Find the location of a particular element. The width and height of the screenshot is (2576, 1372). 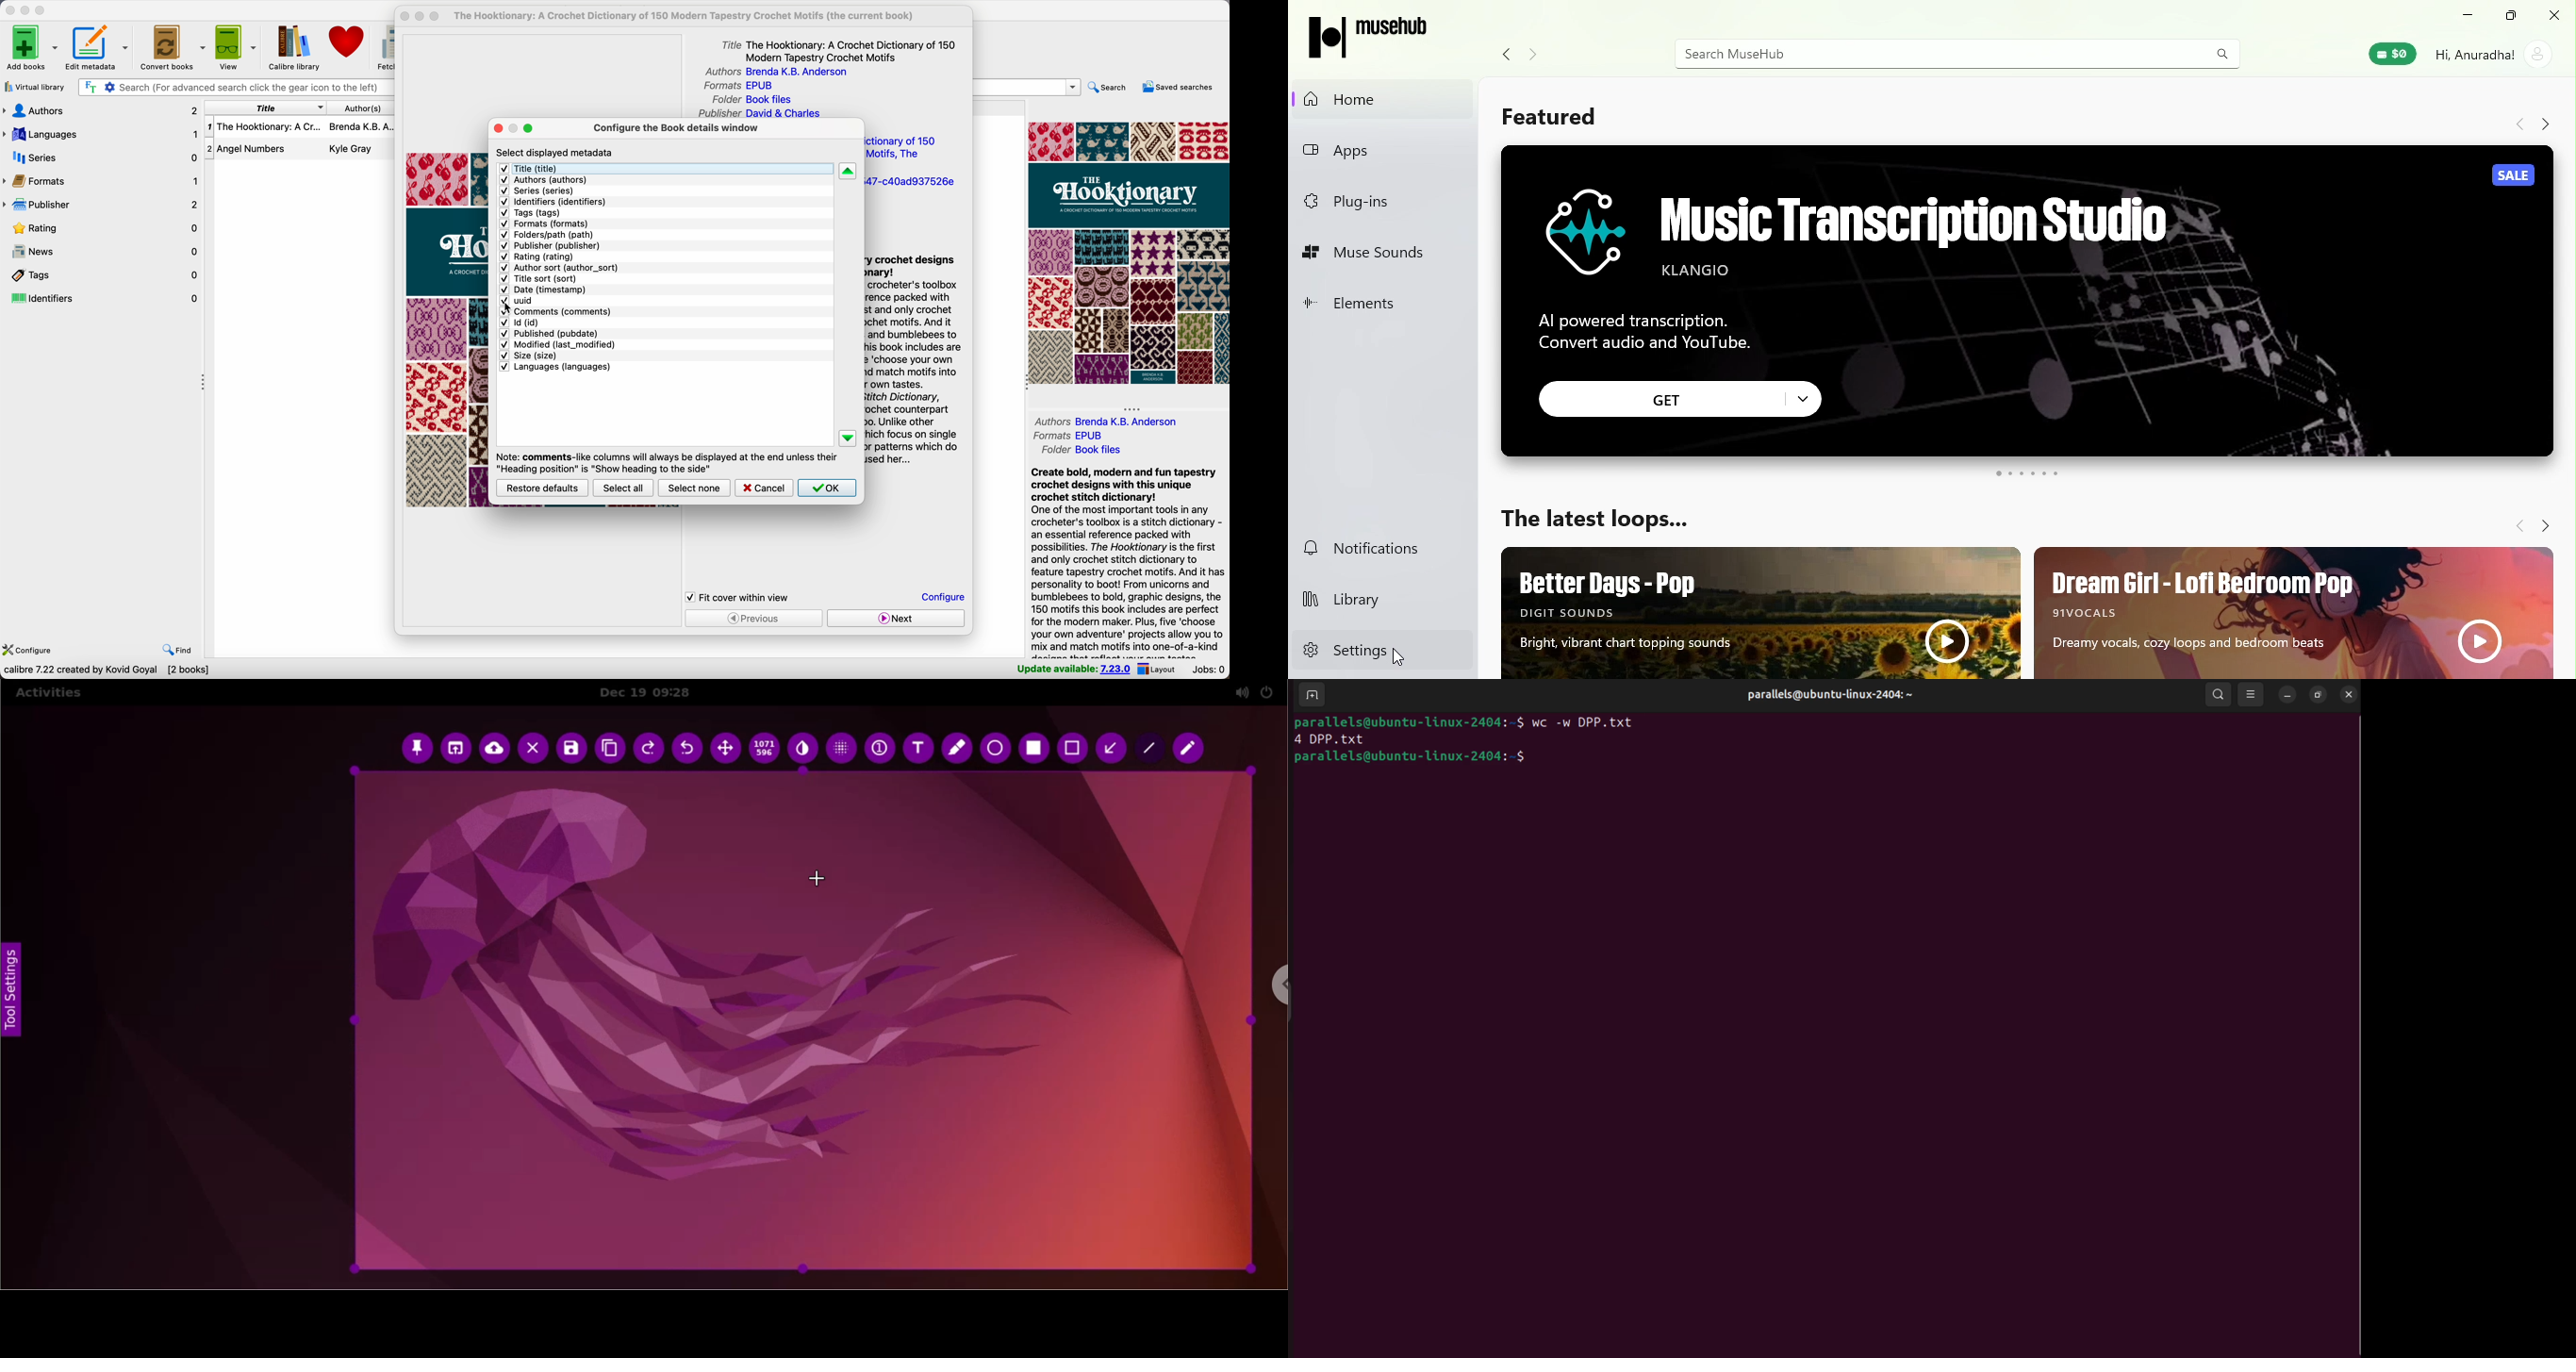

parallels@ubuntu-linux-2404:~ is located at coordinates (1831, 694).